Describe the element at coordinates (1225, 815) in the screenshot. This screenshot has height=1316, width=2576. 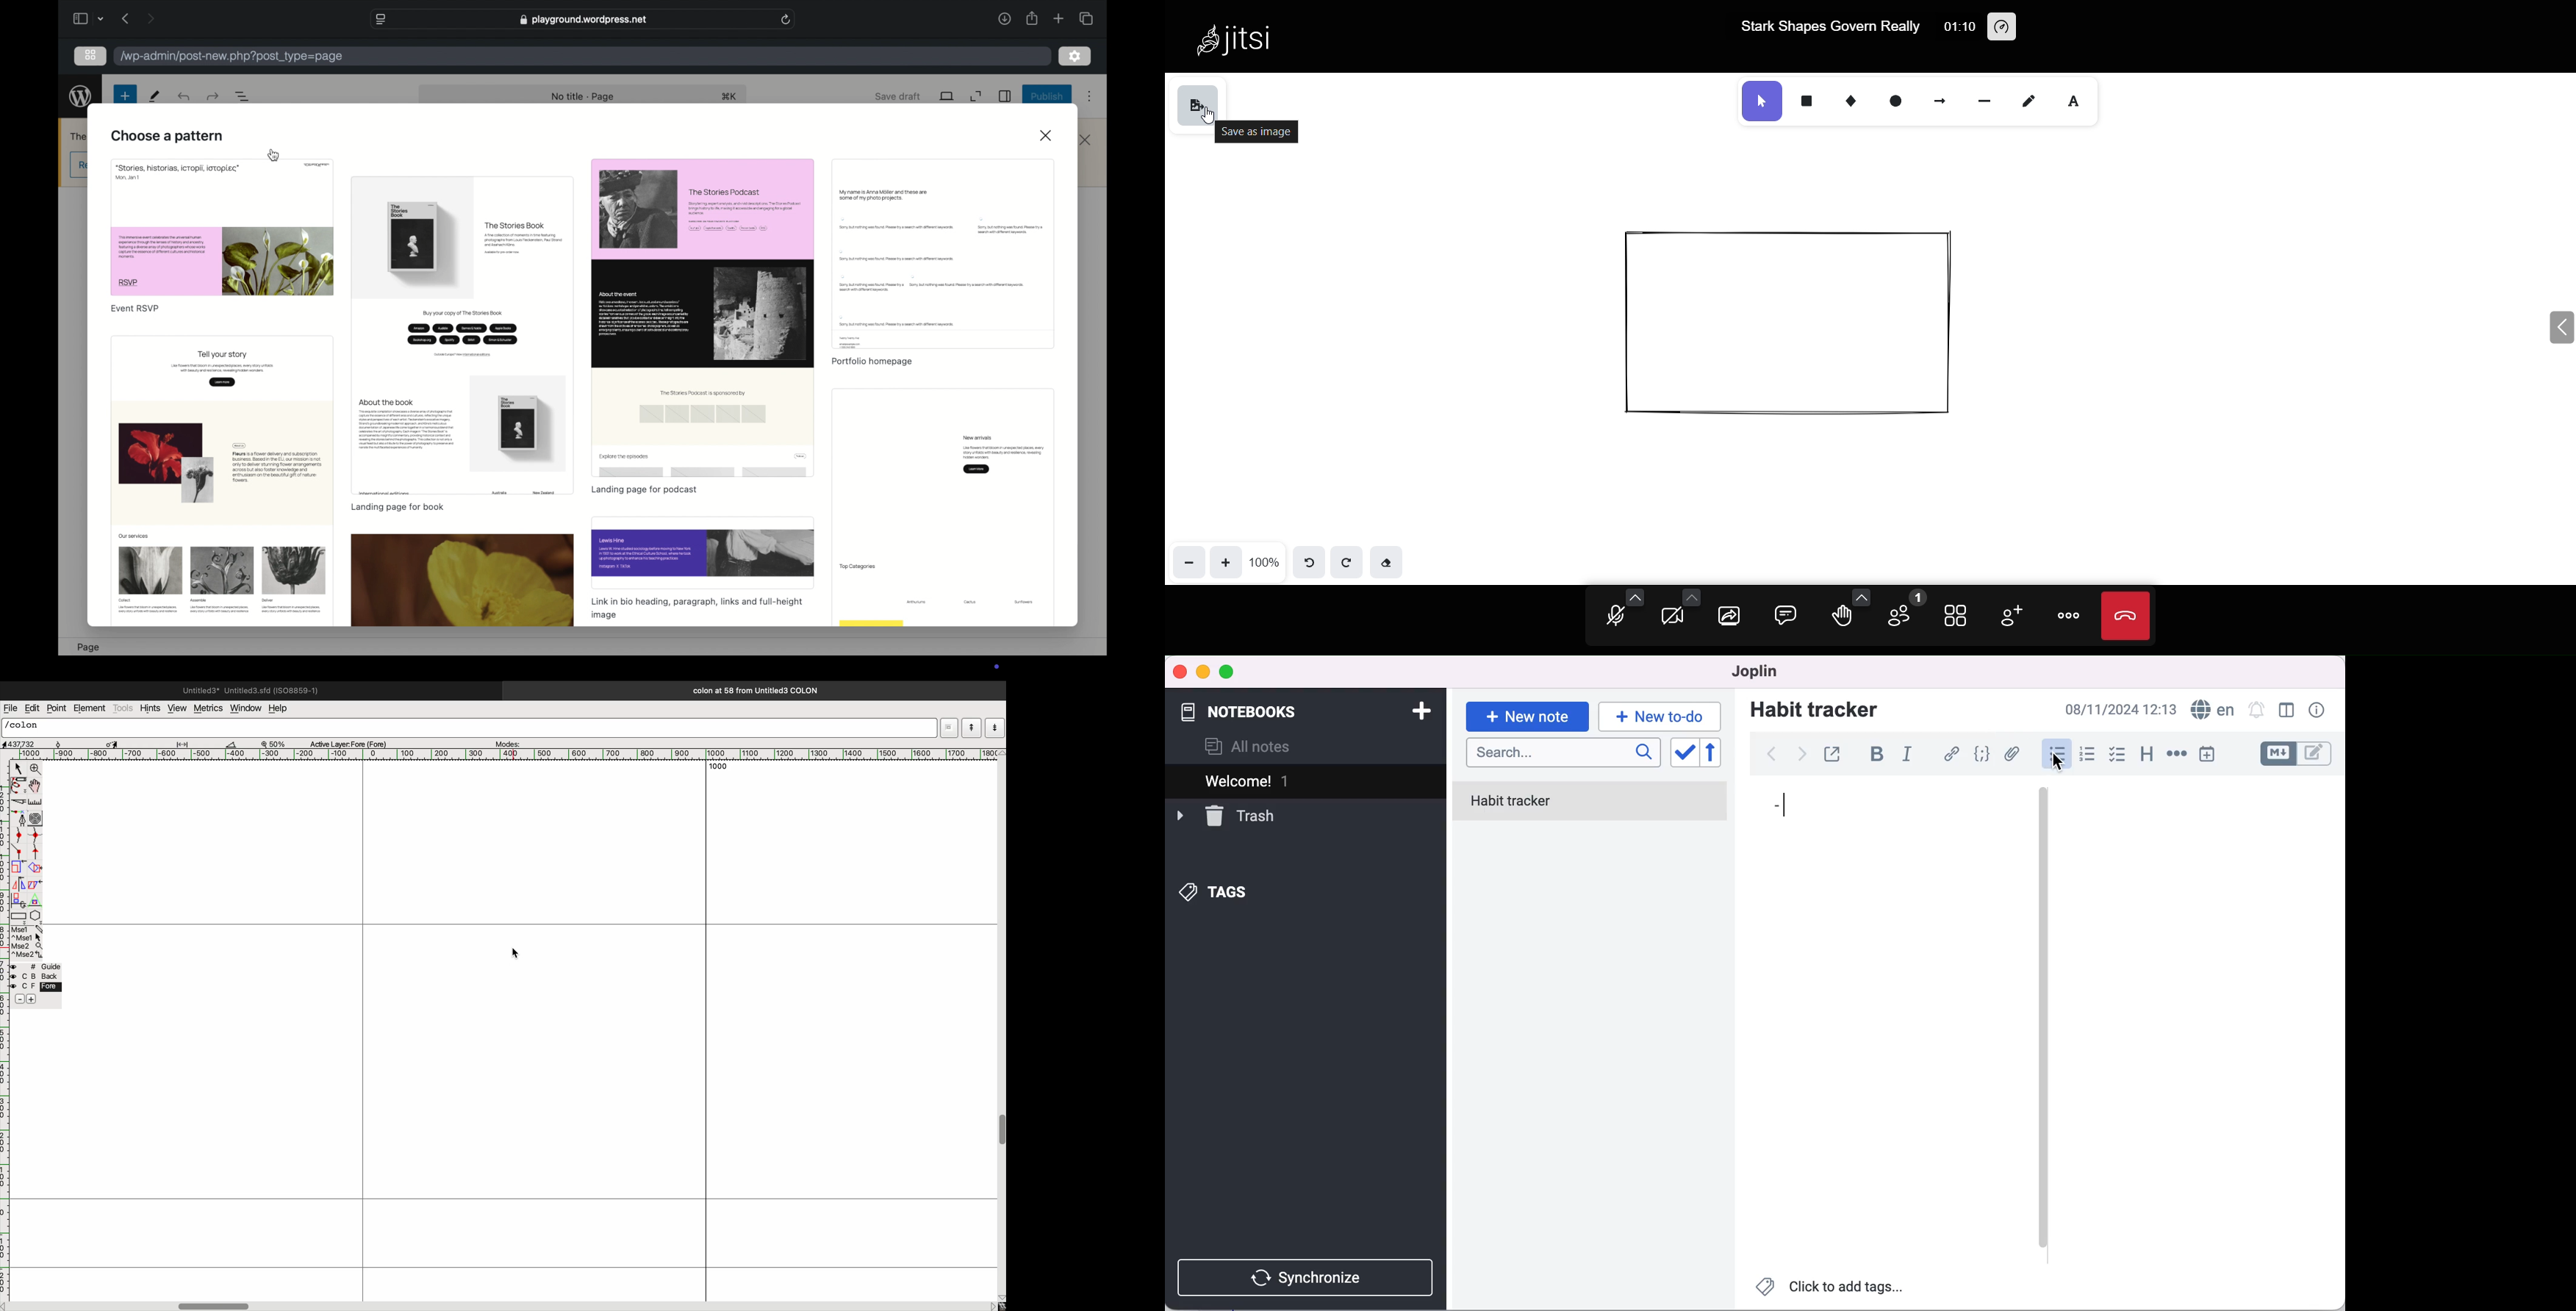
I see `trash` at that location.